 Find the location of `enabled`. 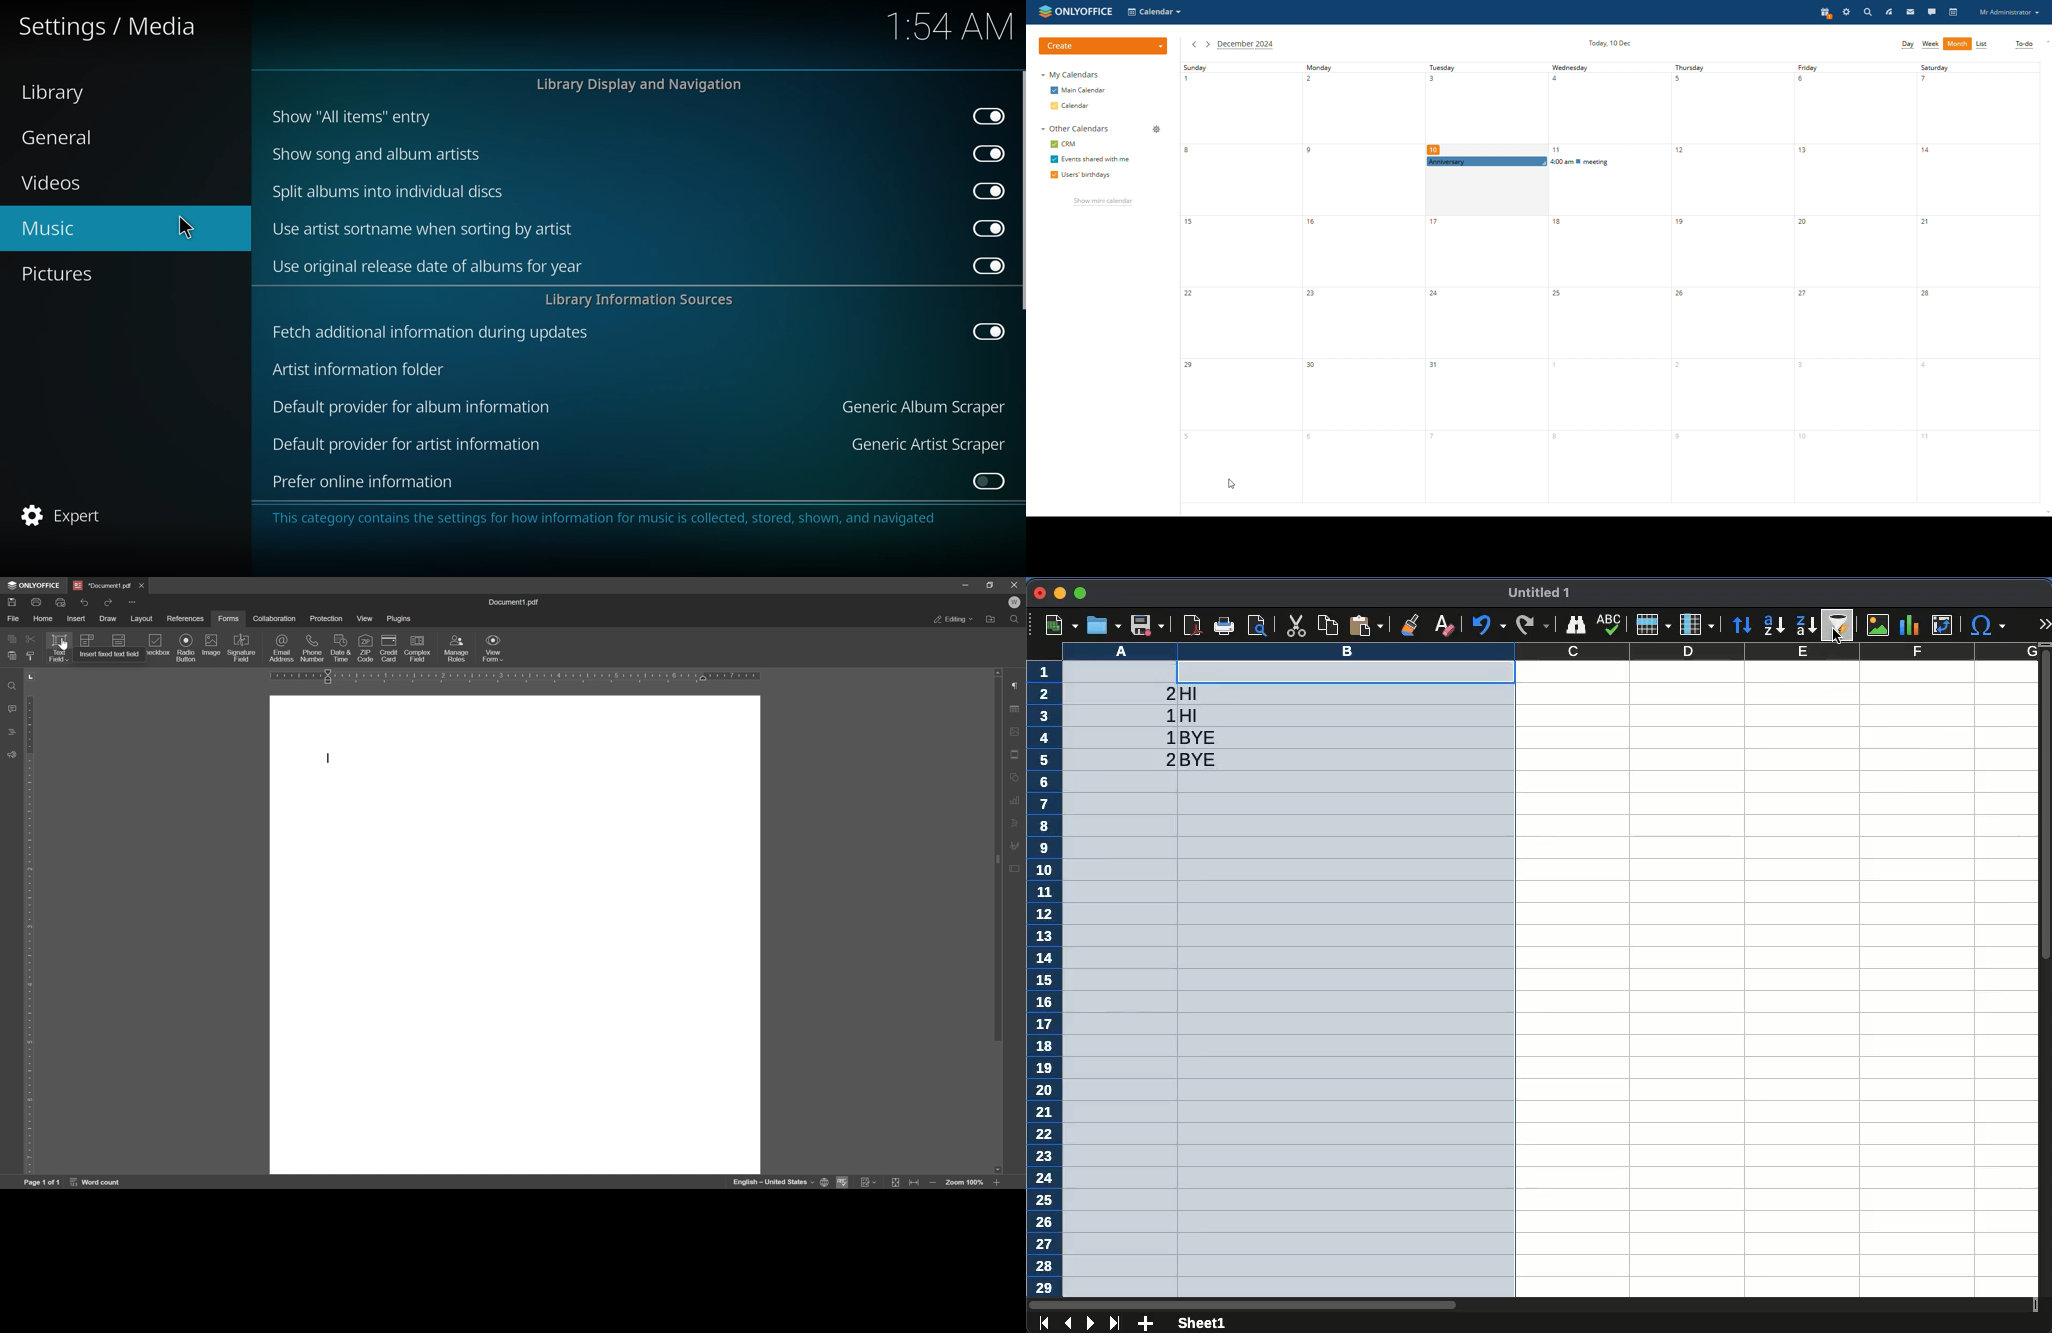

enabled is located at coordinates (982, 266).